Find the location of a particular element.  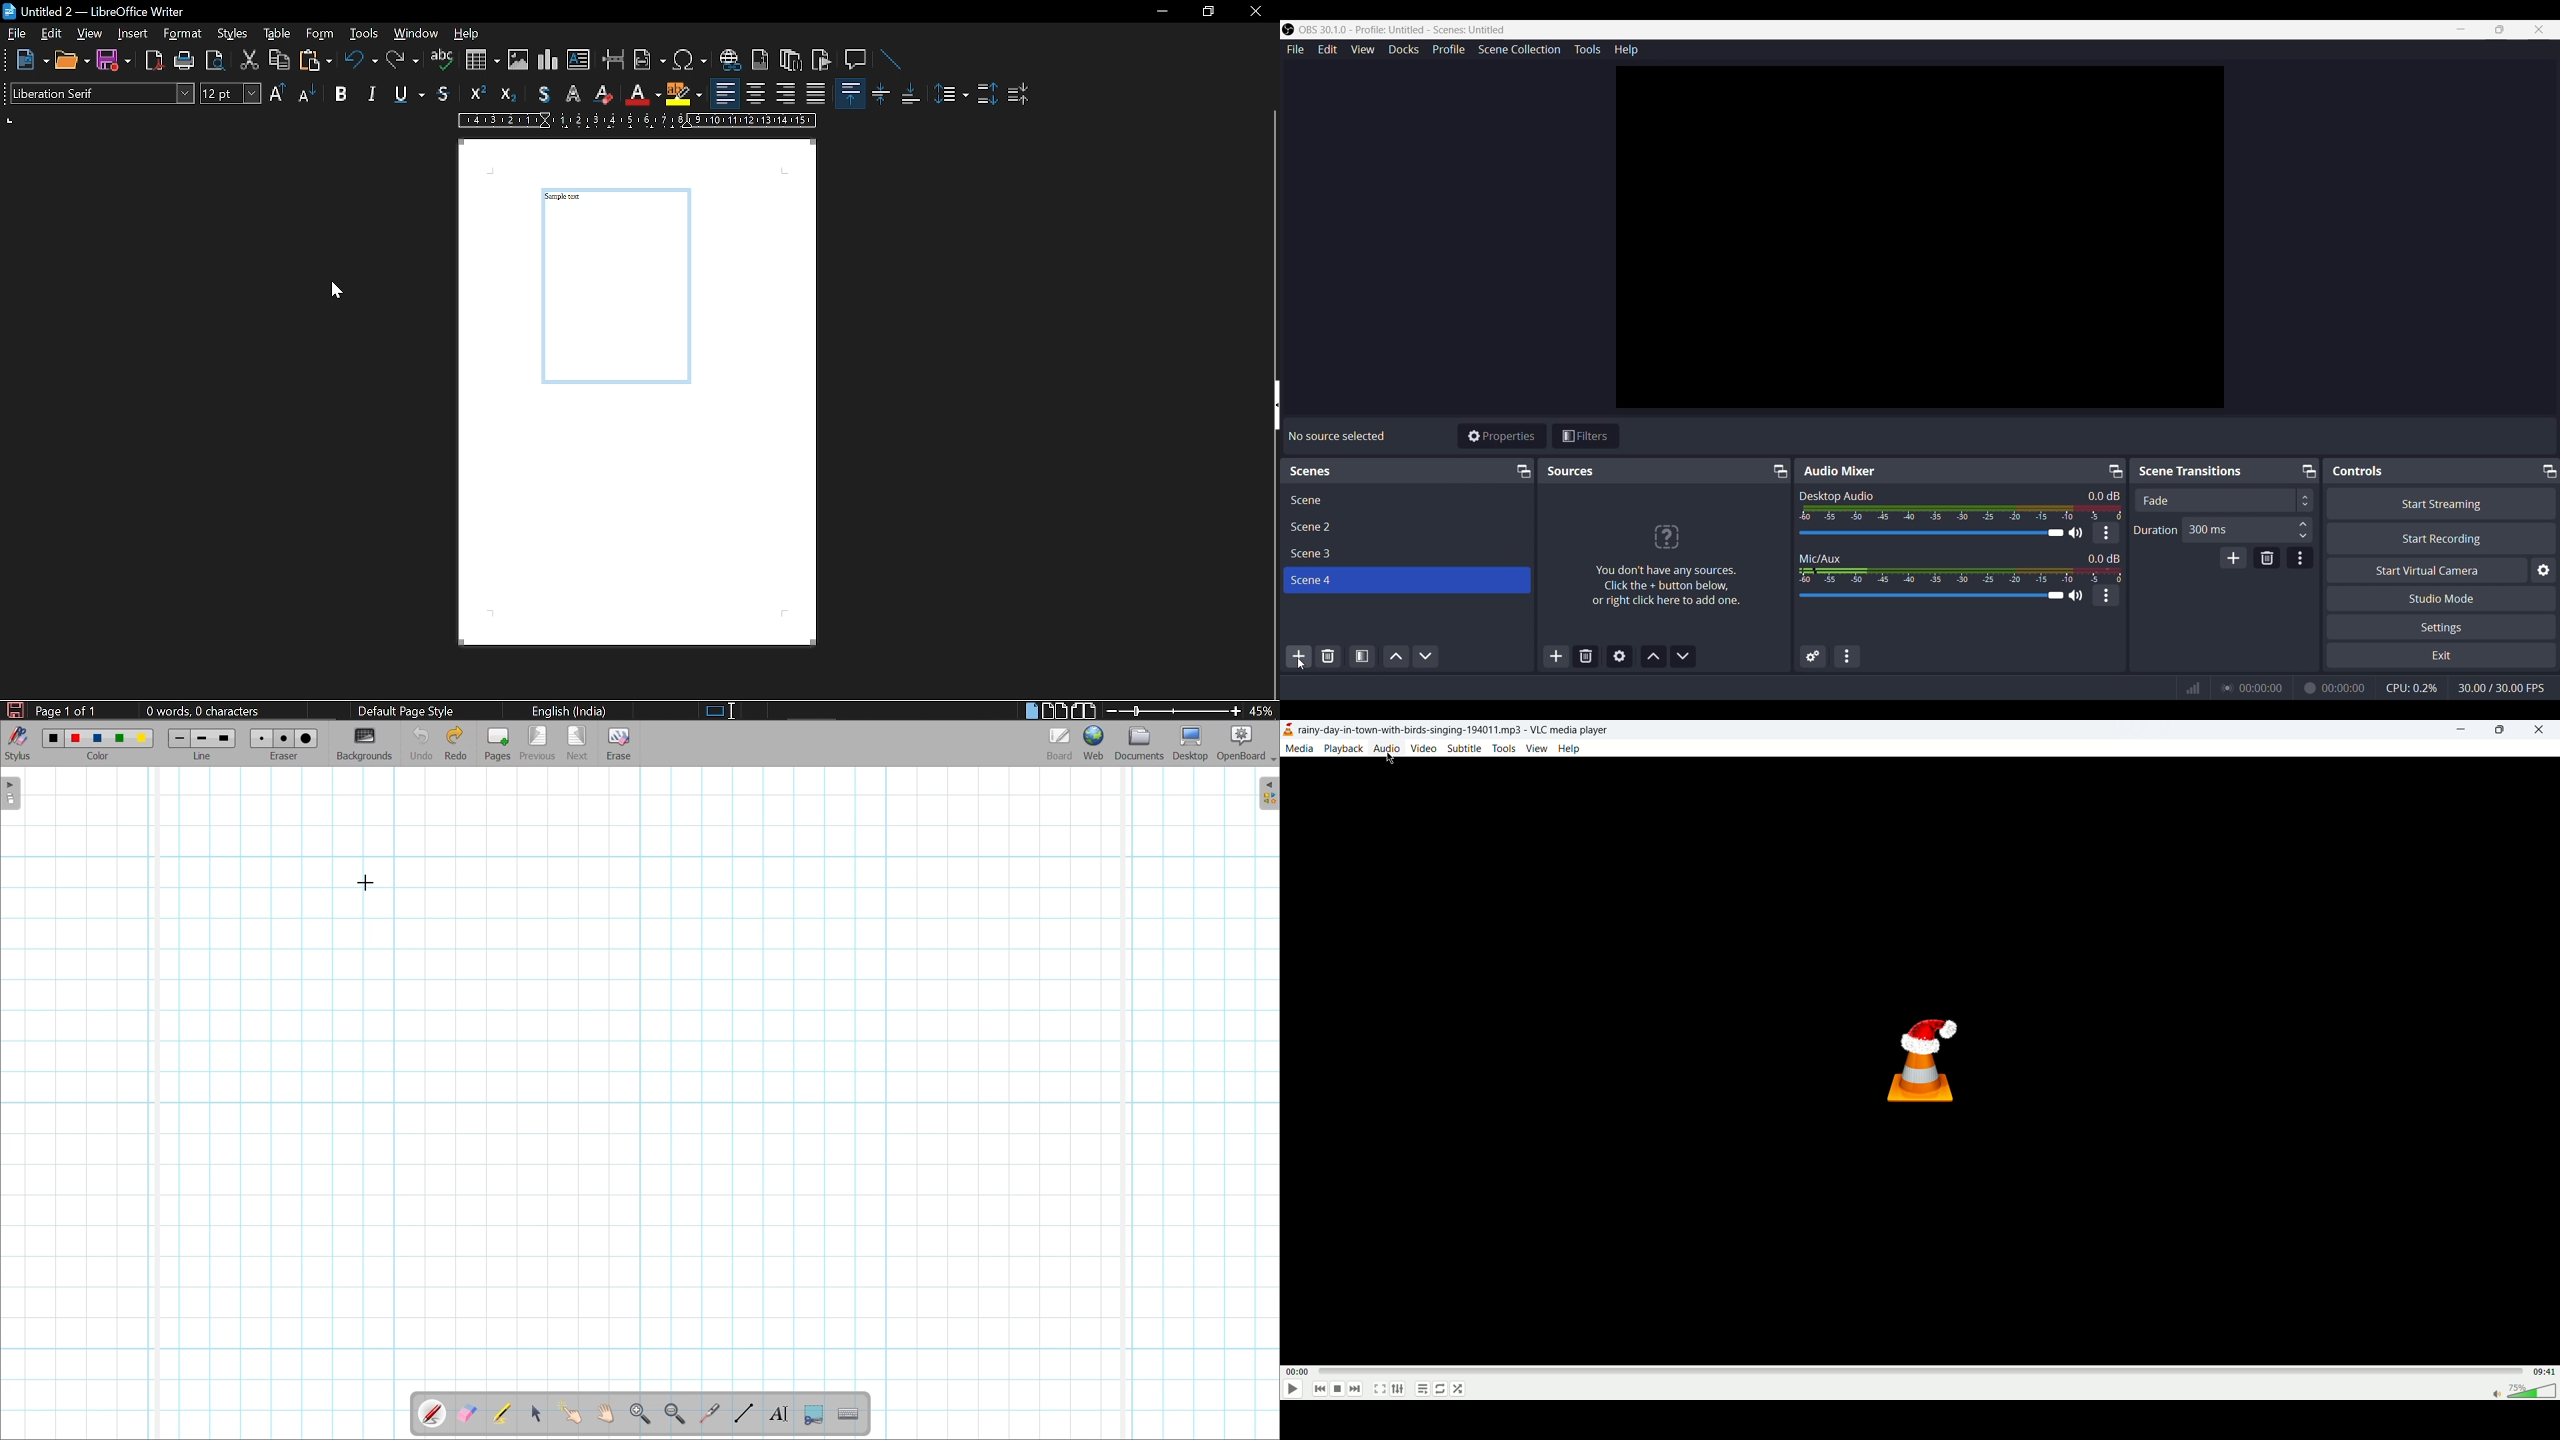

Profile is located at coordinates (1449, 49).